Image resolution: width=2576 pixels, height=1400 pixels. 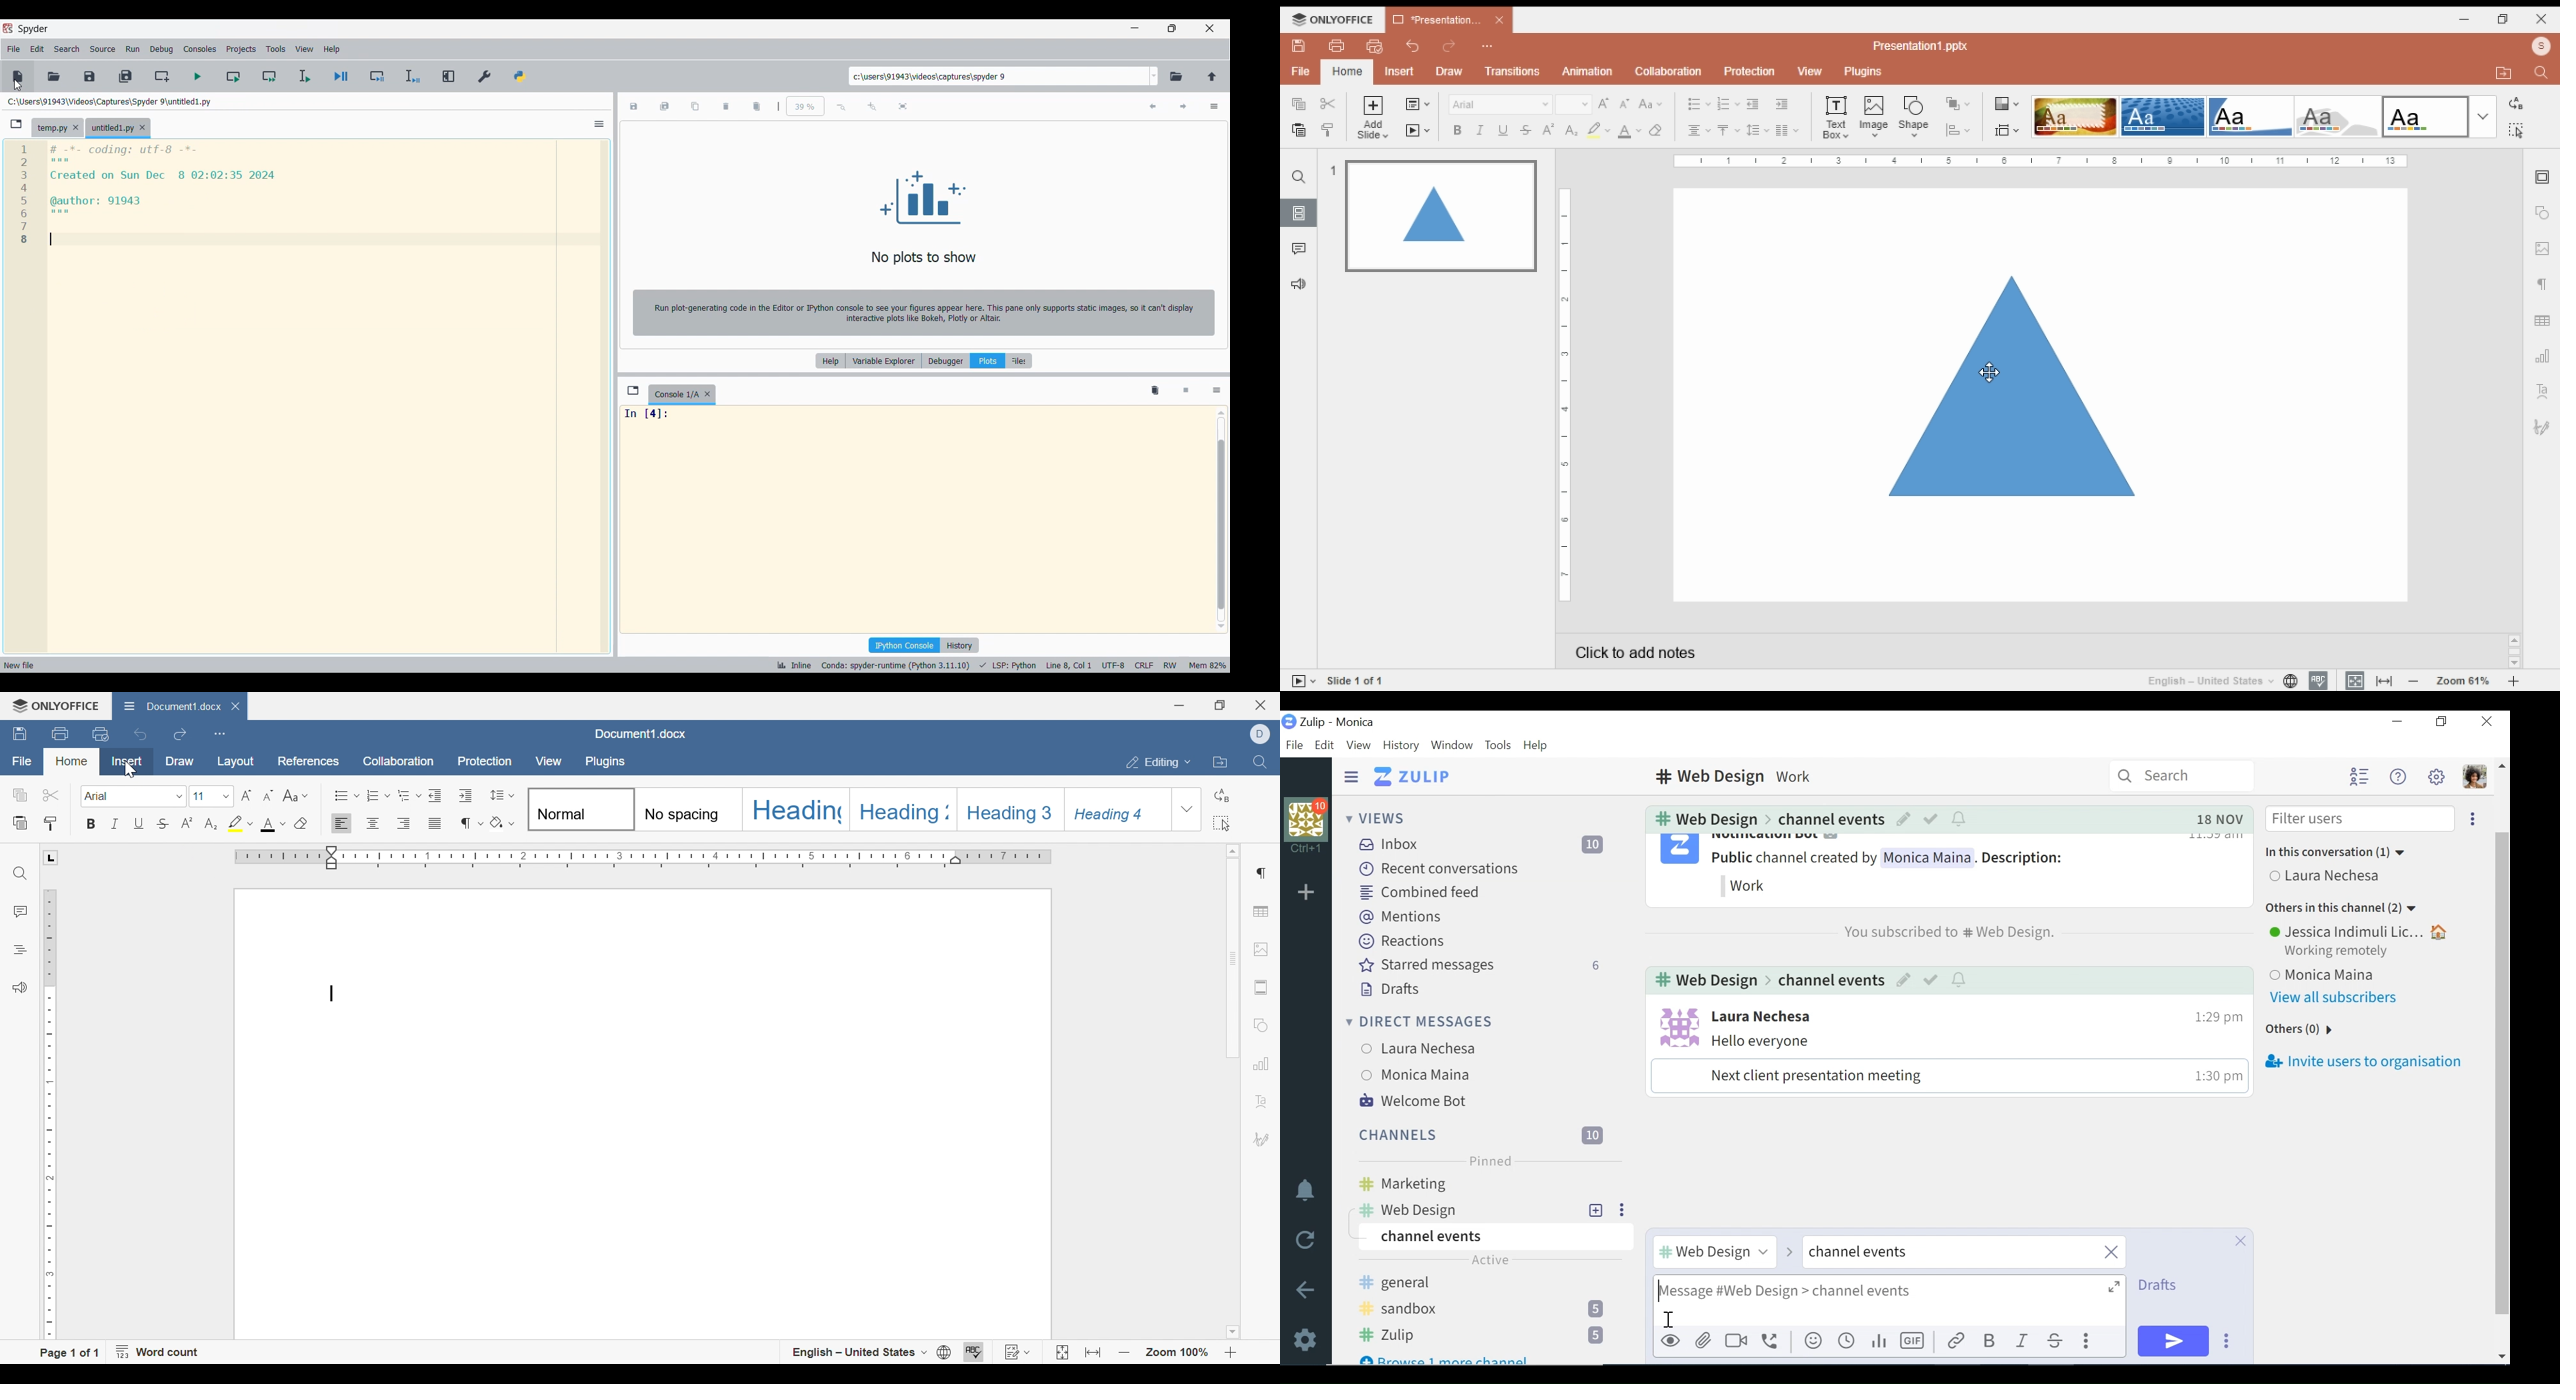 I want to click on User, so click(x=2361, y=931).